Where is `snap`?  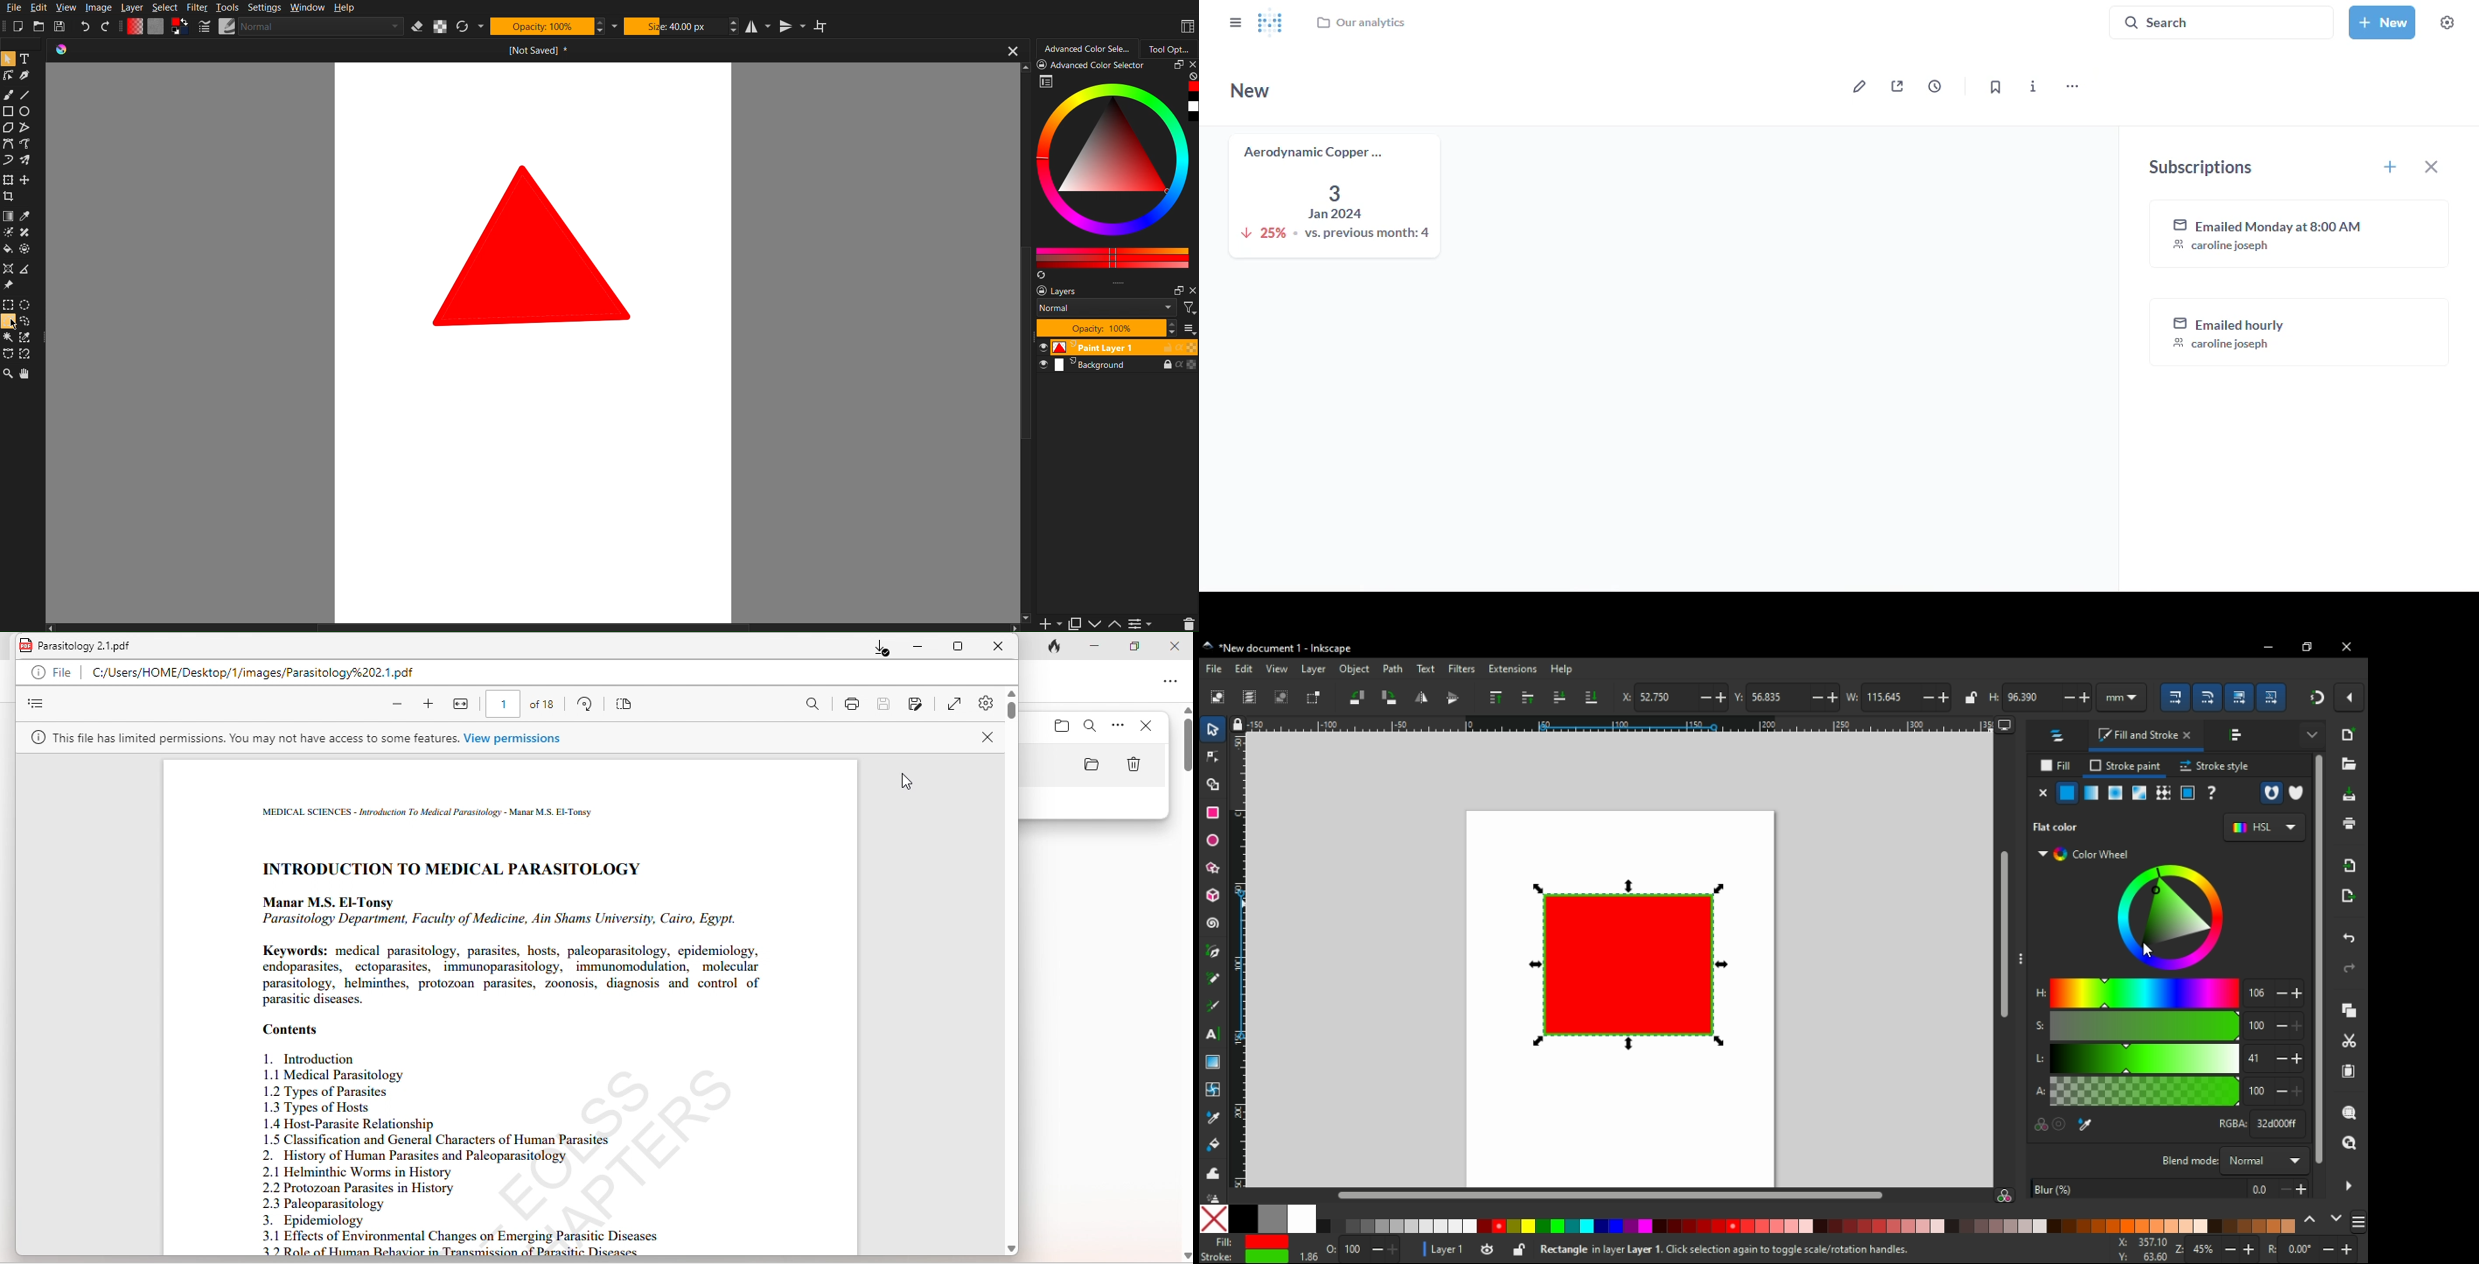
snap is located at coordinates (2315, 700).